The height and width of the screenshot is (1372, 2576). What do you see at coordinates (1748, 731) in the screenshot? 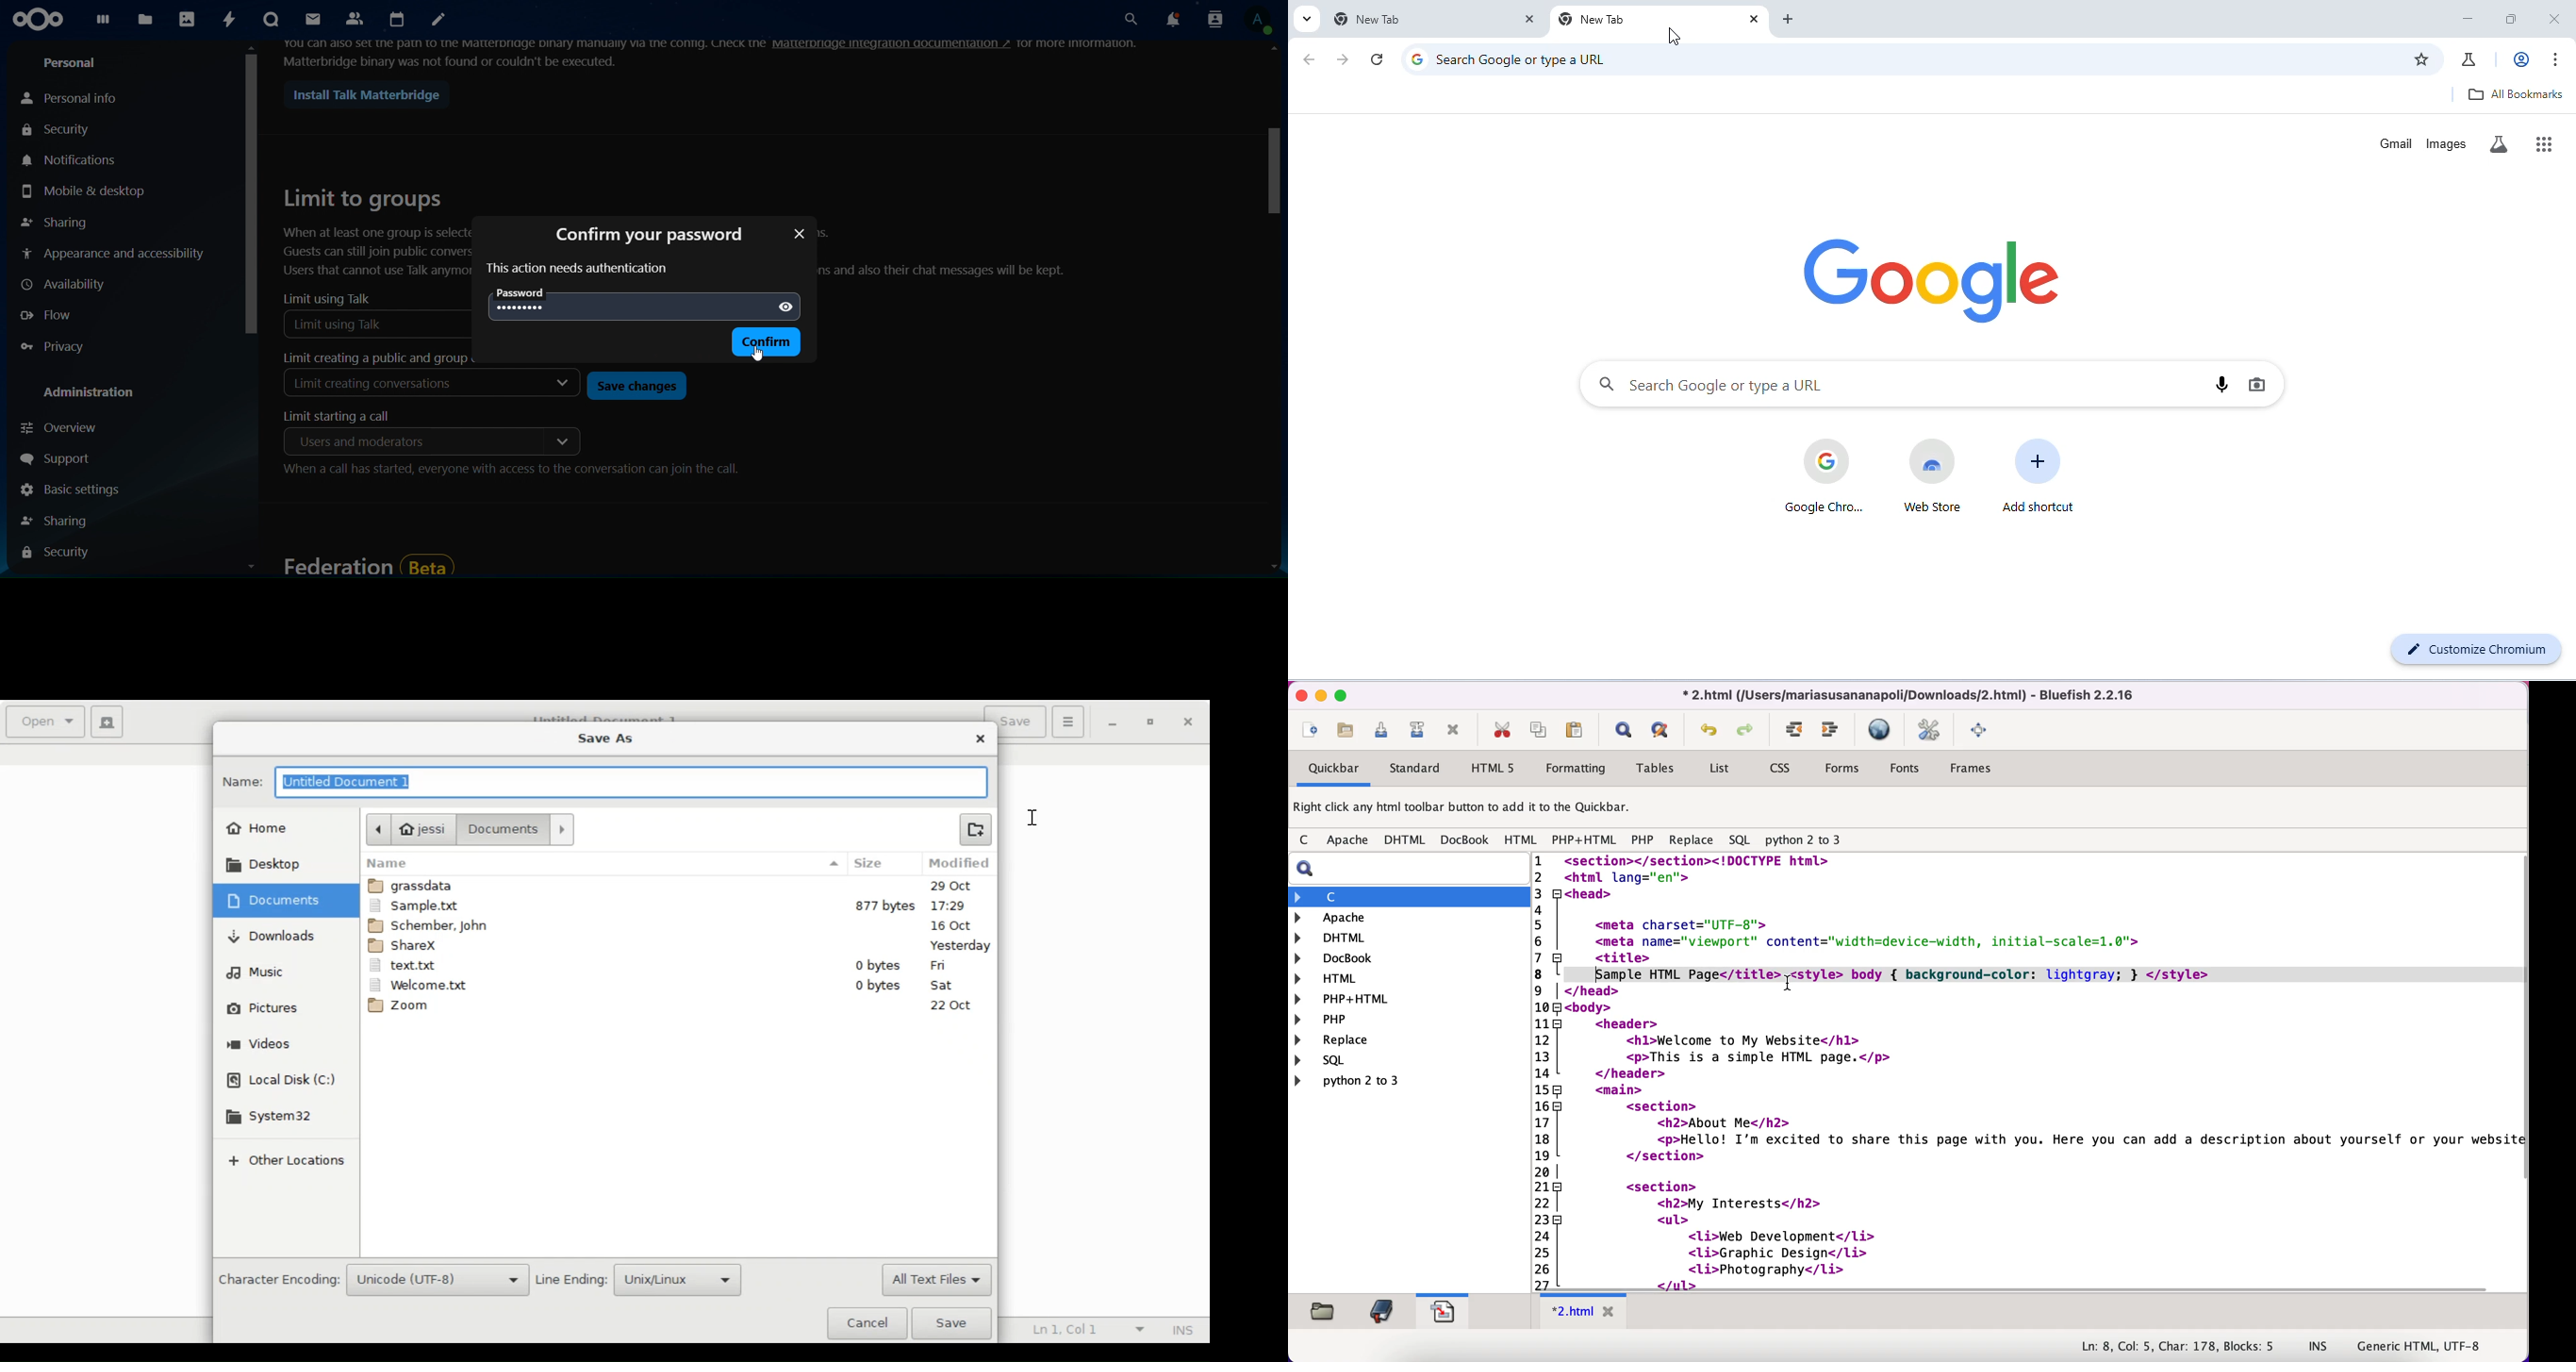
I see `redo` at bounding box center [1748, 731].